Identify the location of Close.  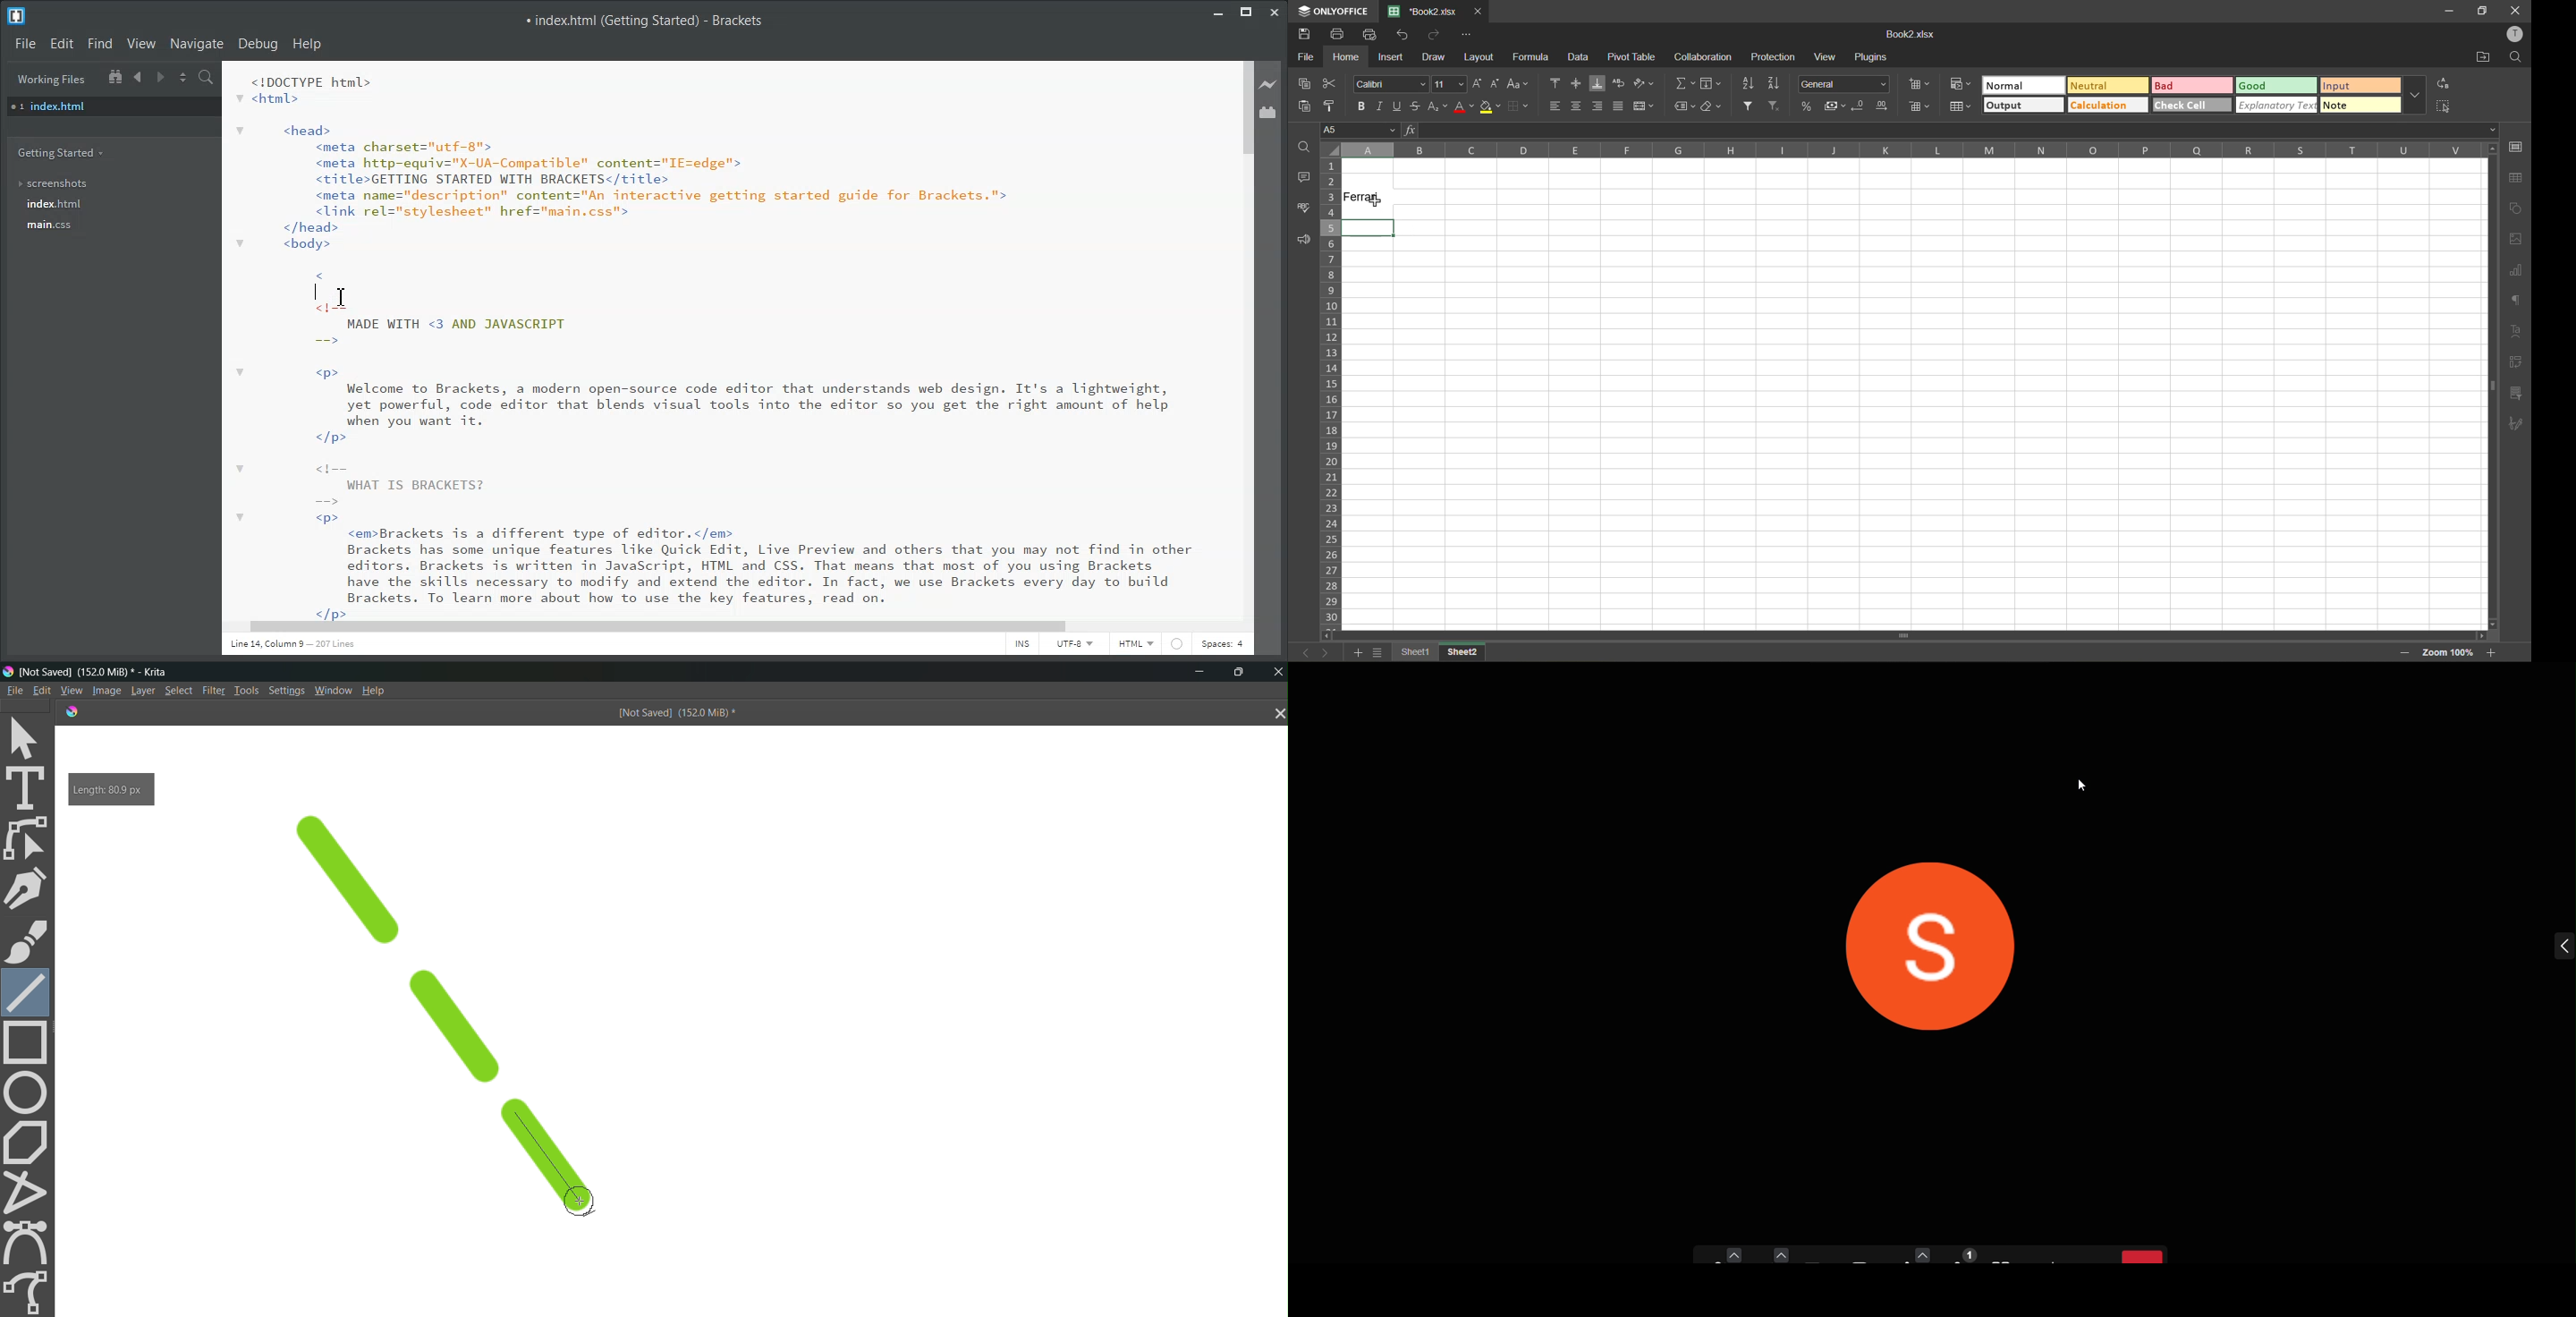
(1276, 672).